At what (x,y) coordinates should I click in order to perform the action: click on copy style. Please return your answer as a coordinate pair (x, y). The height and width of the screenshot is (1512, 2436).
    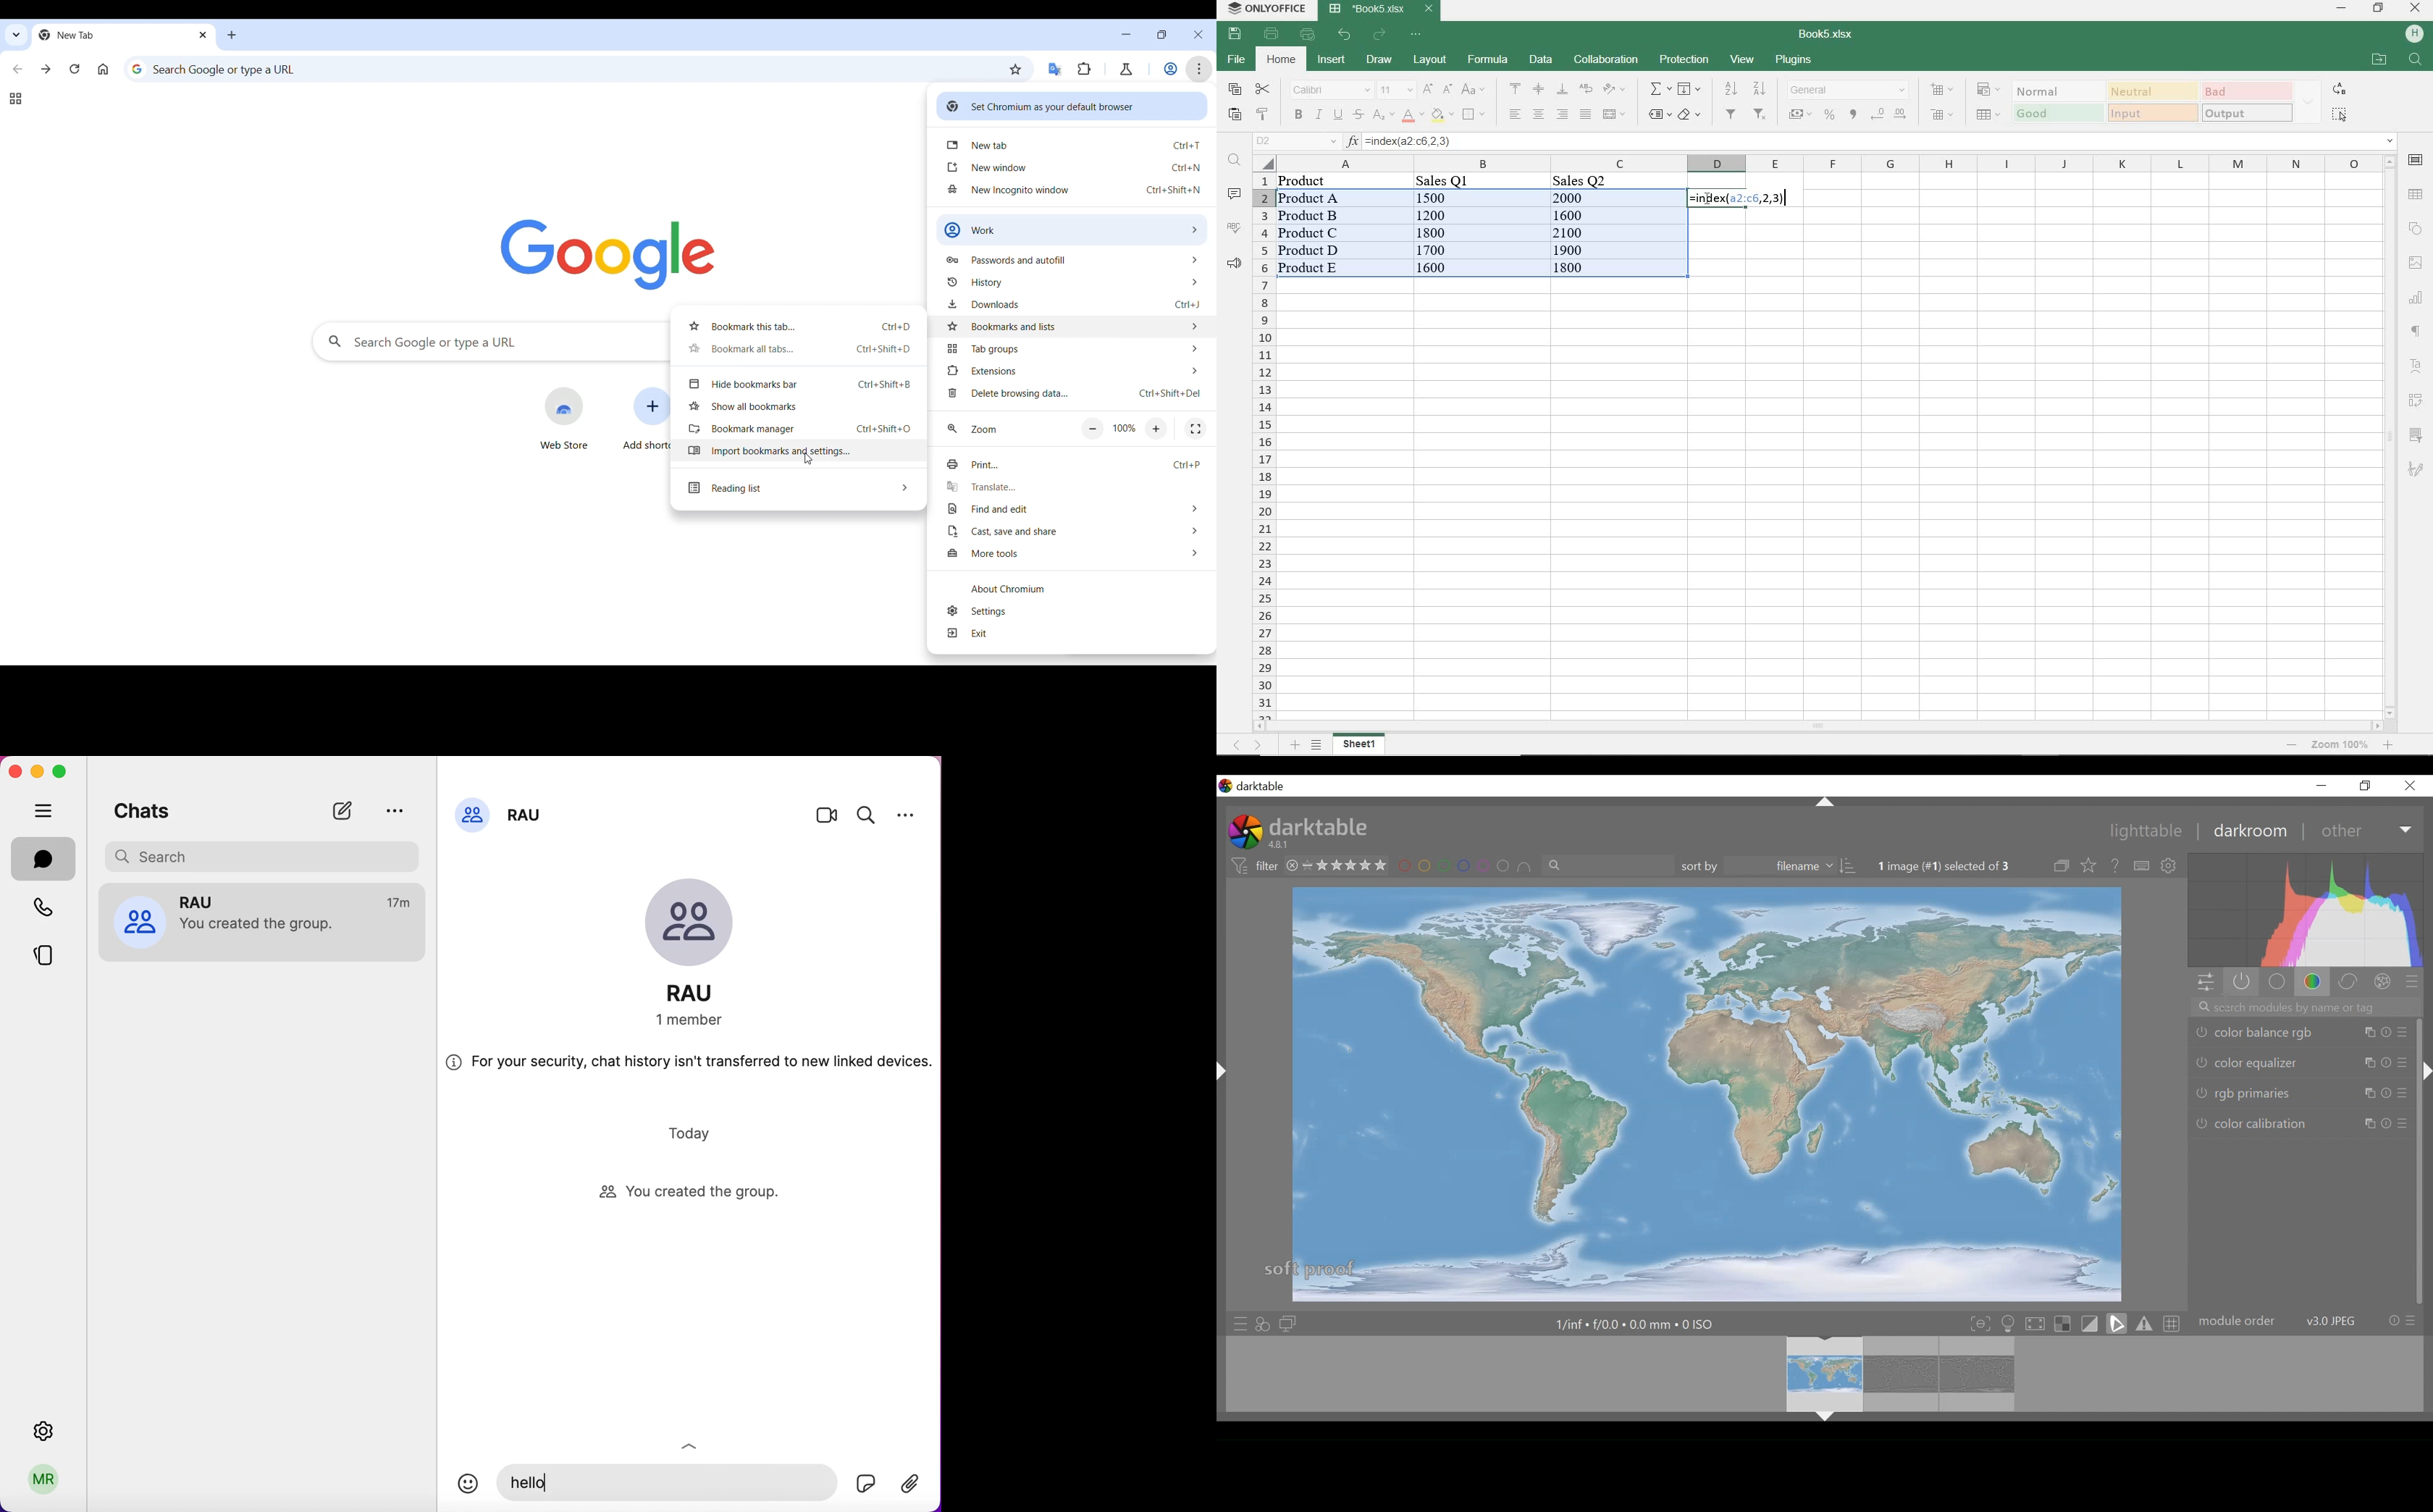
    Looking at the image, I should click on (1261, 114).